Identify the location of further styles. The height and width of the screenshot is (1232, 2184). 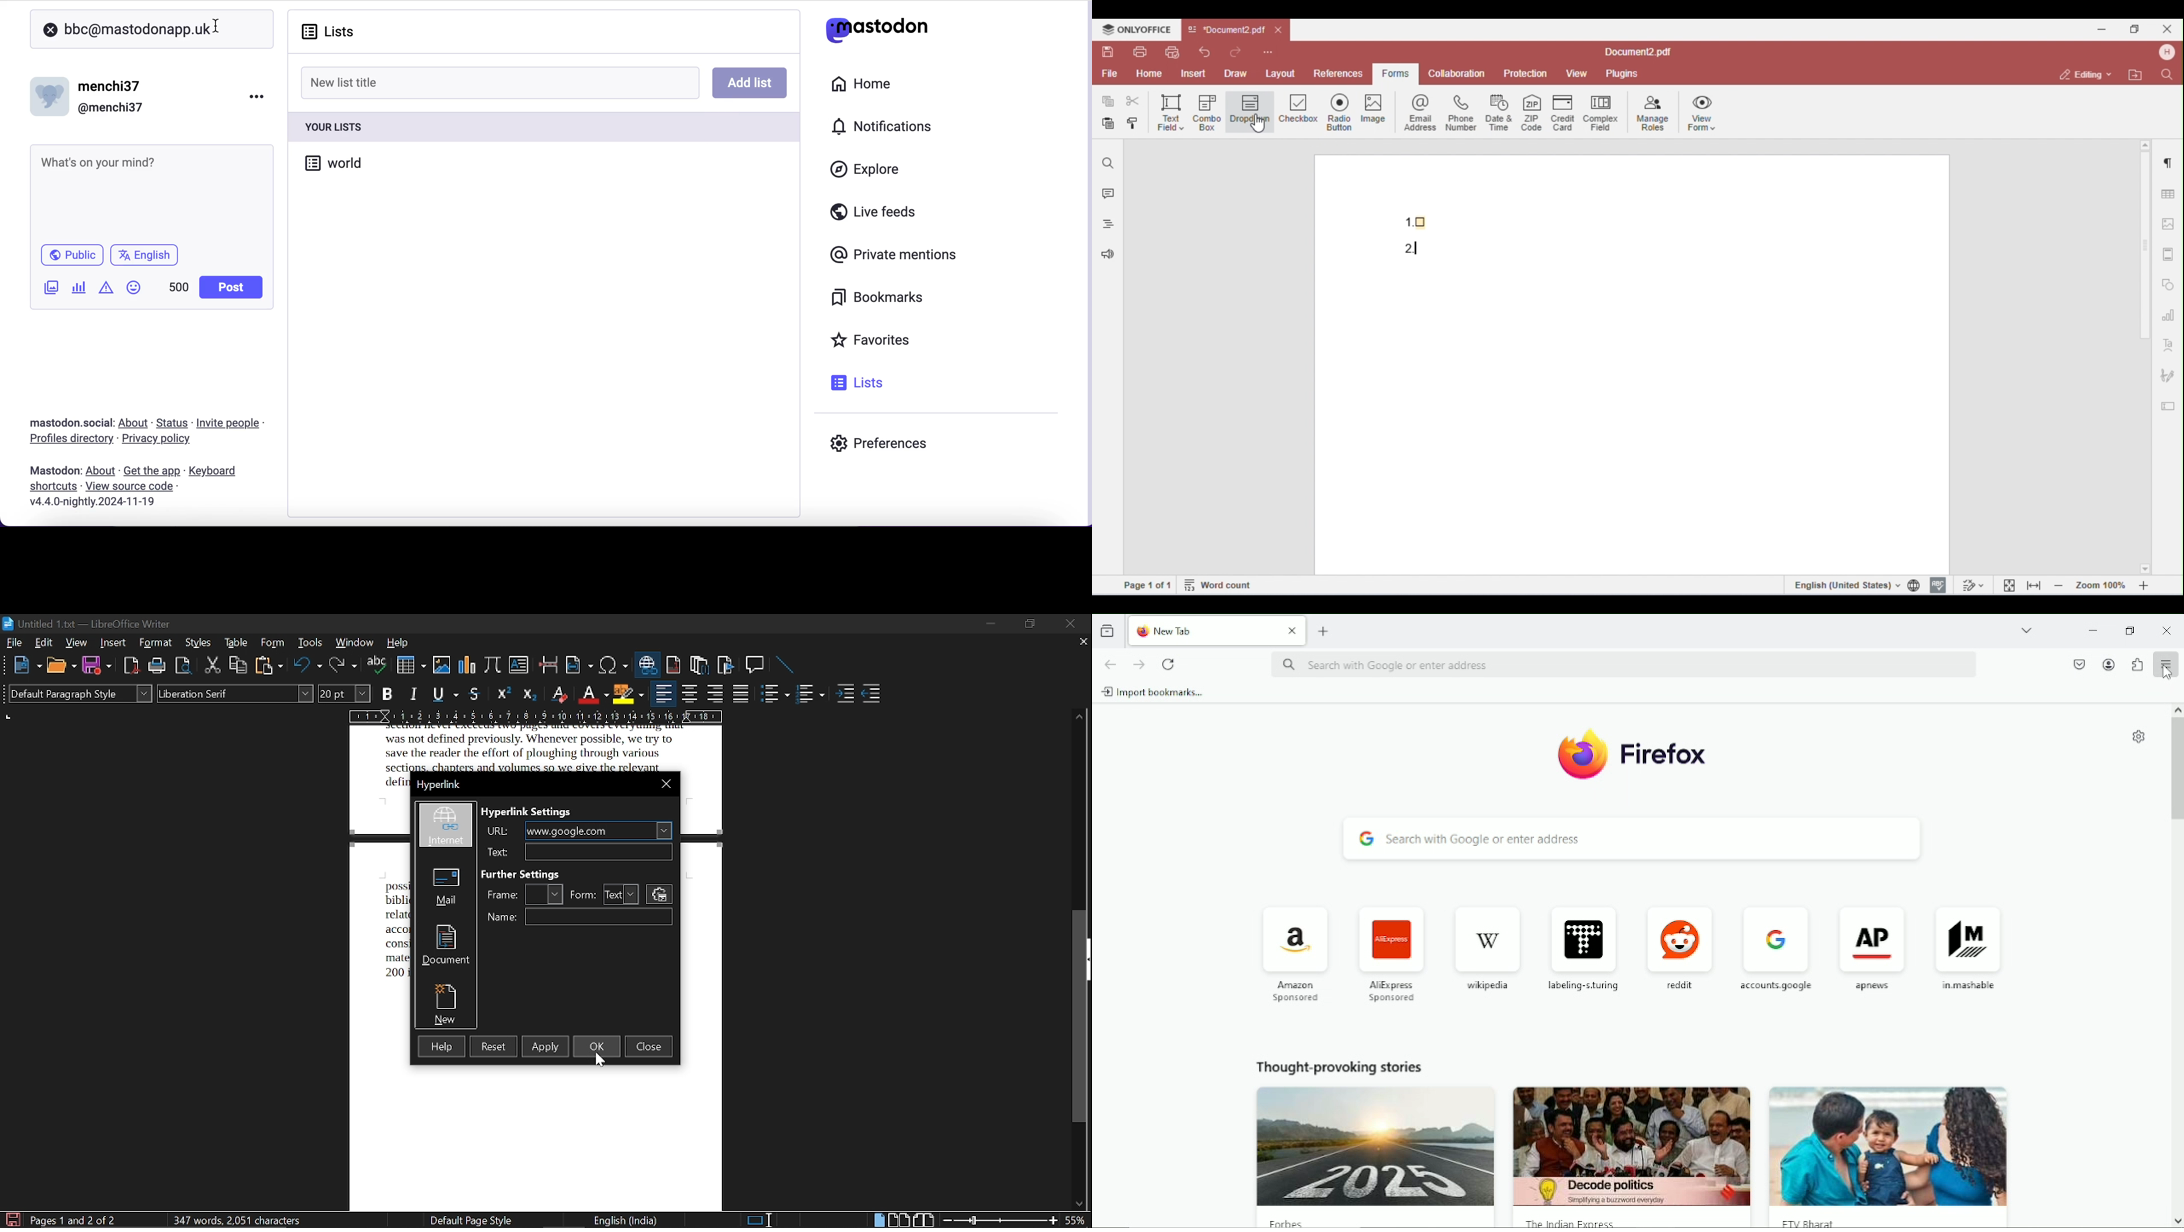
(533, 872).